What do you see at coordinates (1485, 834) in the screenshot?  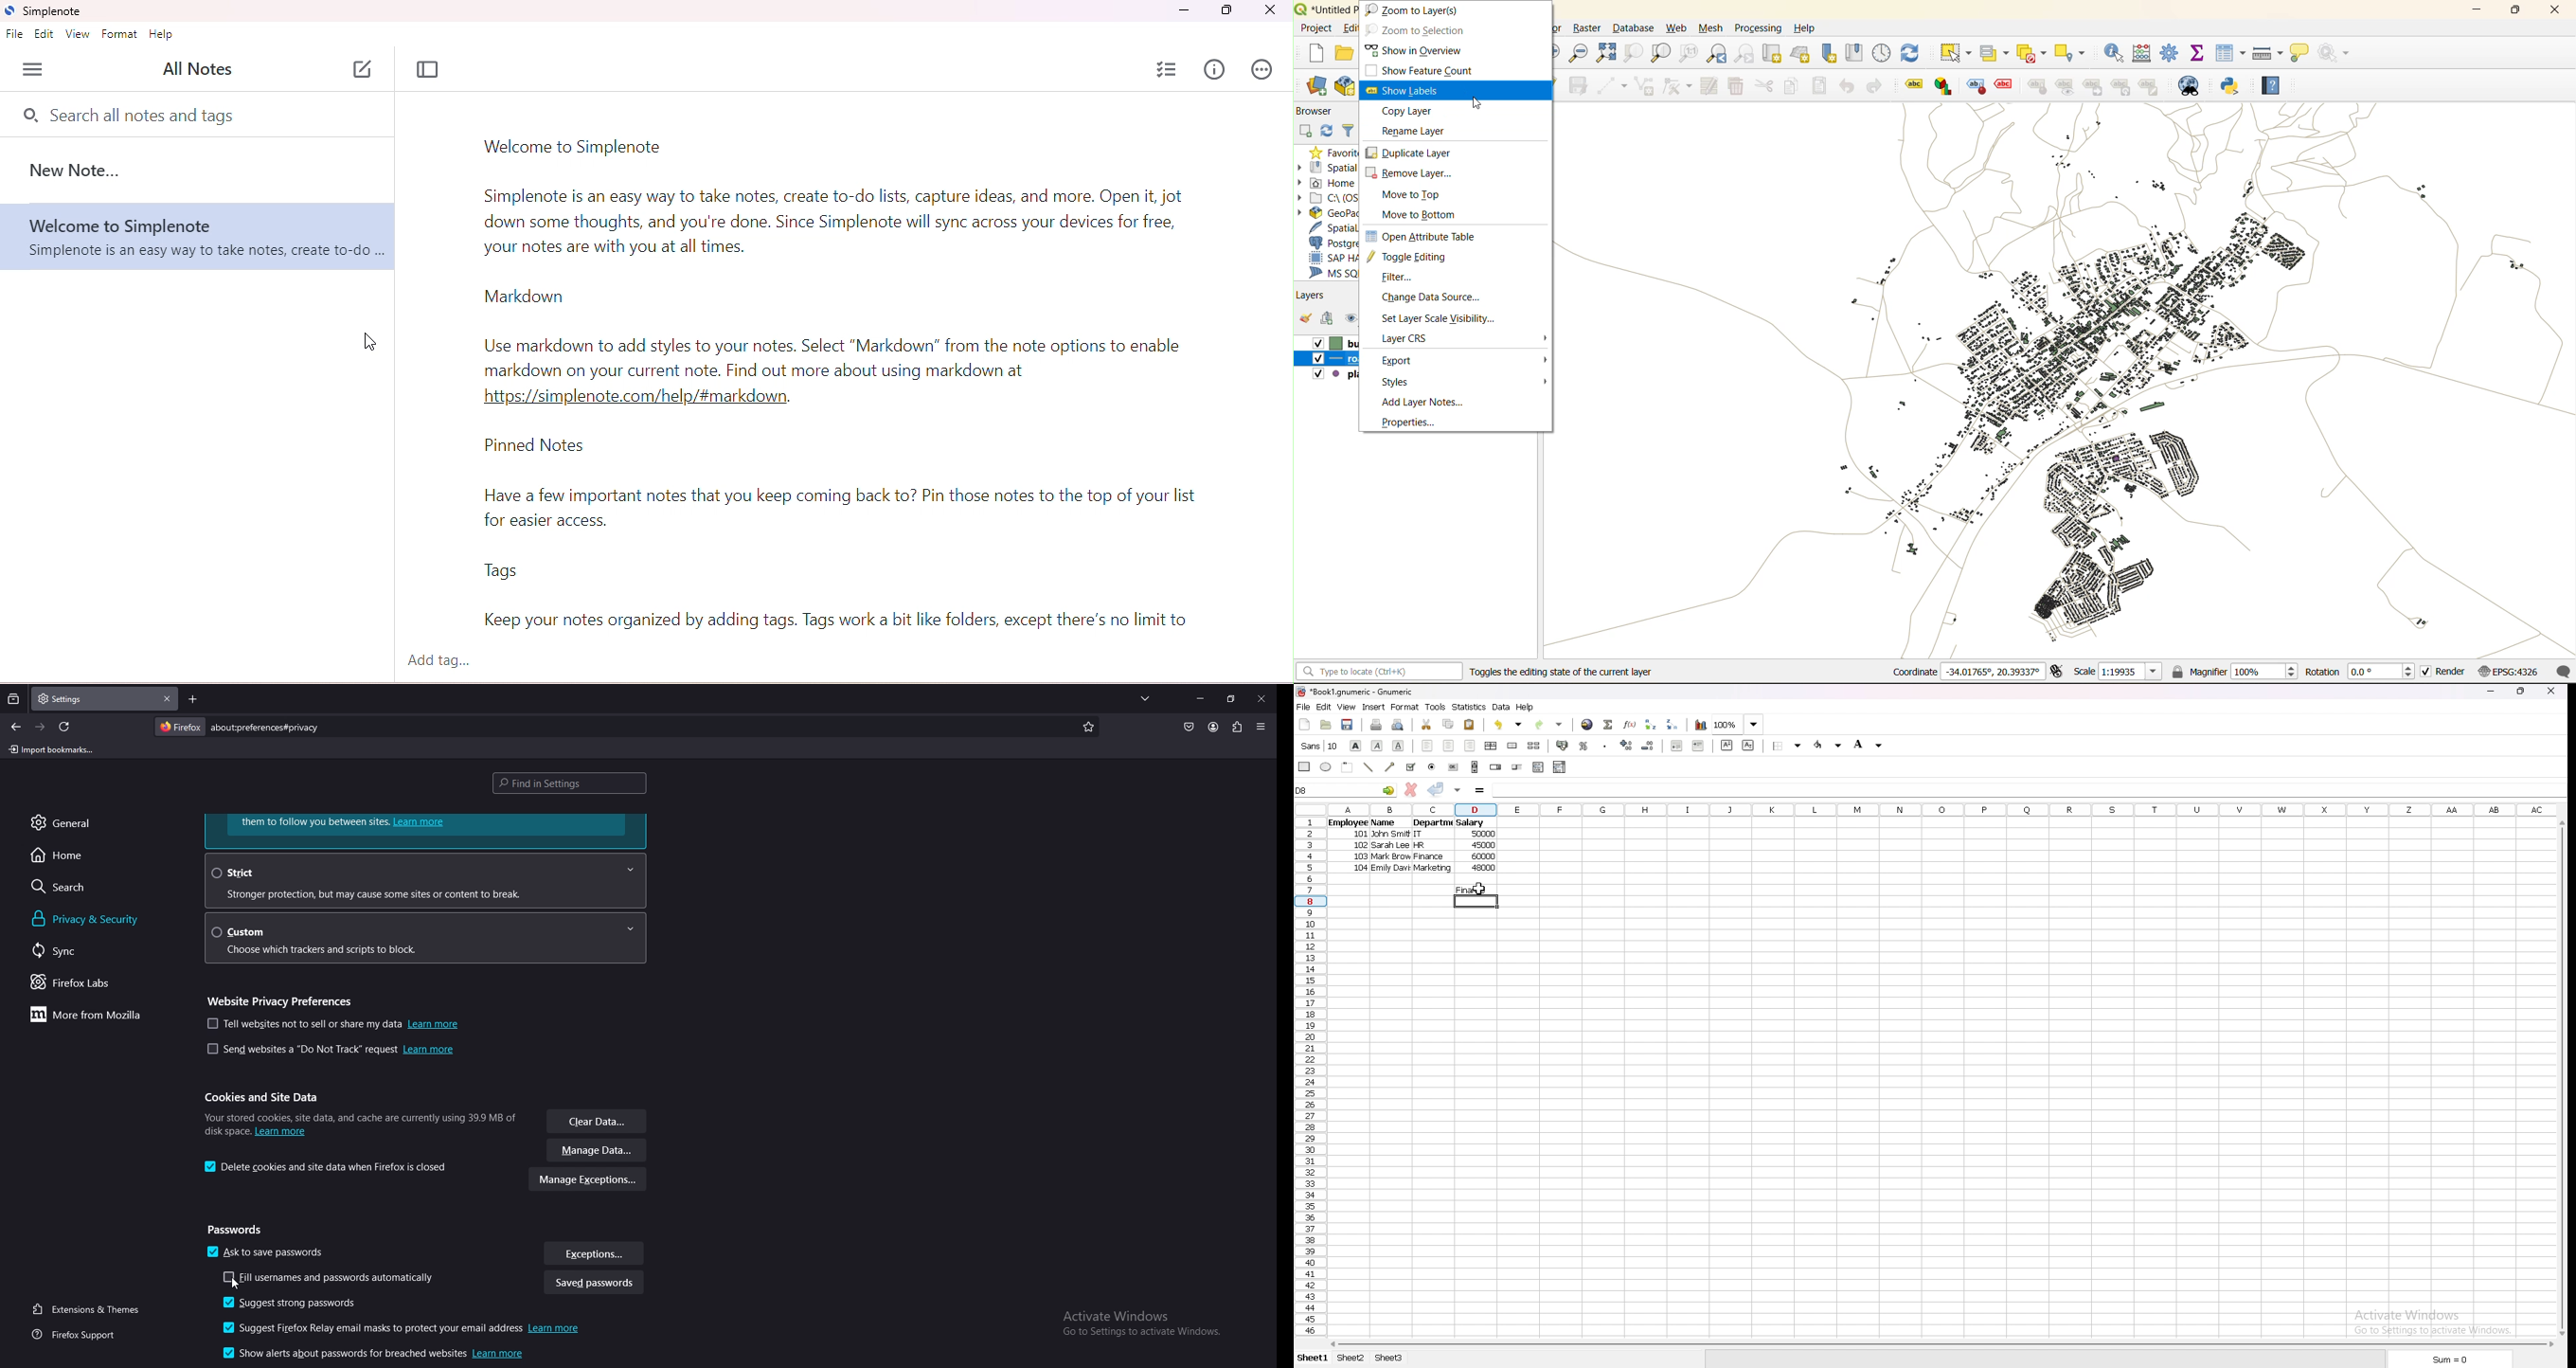 I see `5000` at bounding box center [1485, 834].